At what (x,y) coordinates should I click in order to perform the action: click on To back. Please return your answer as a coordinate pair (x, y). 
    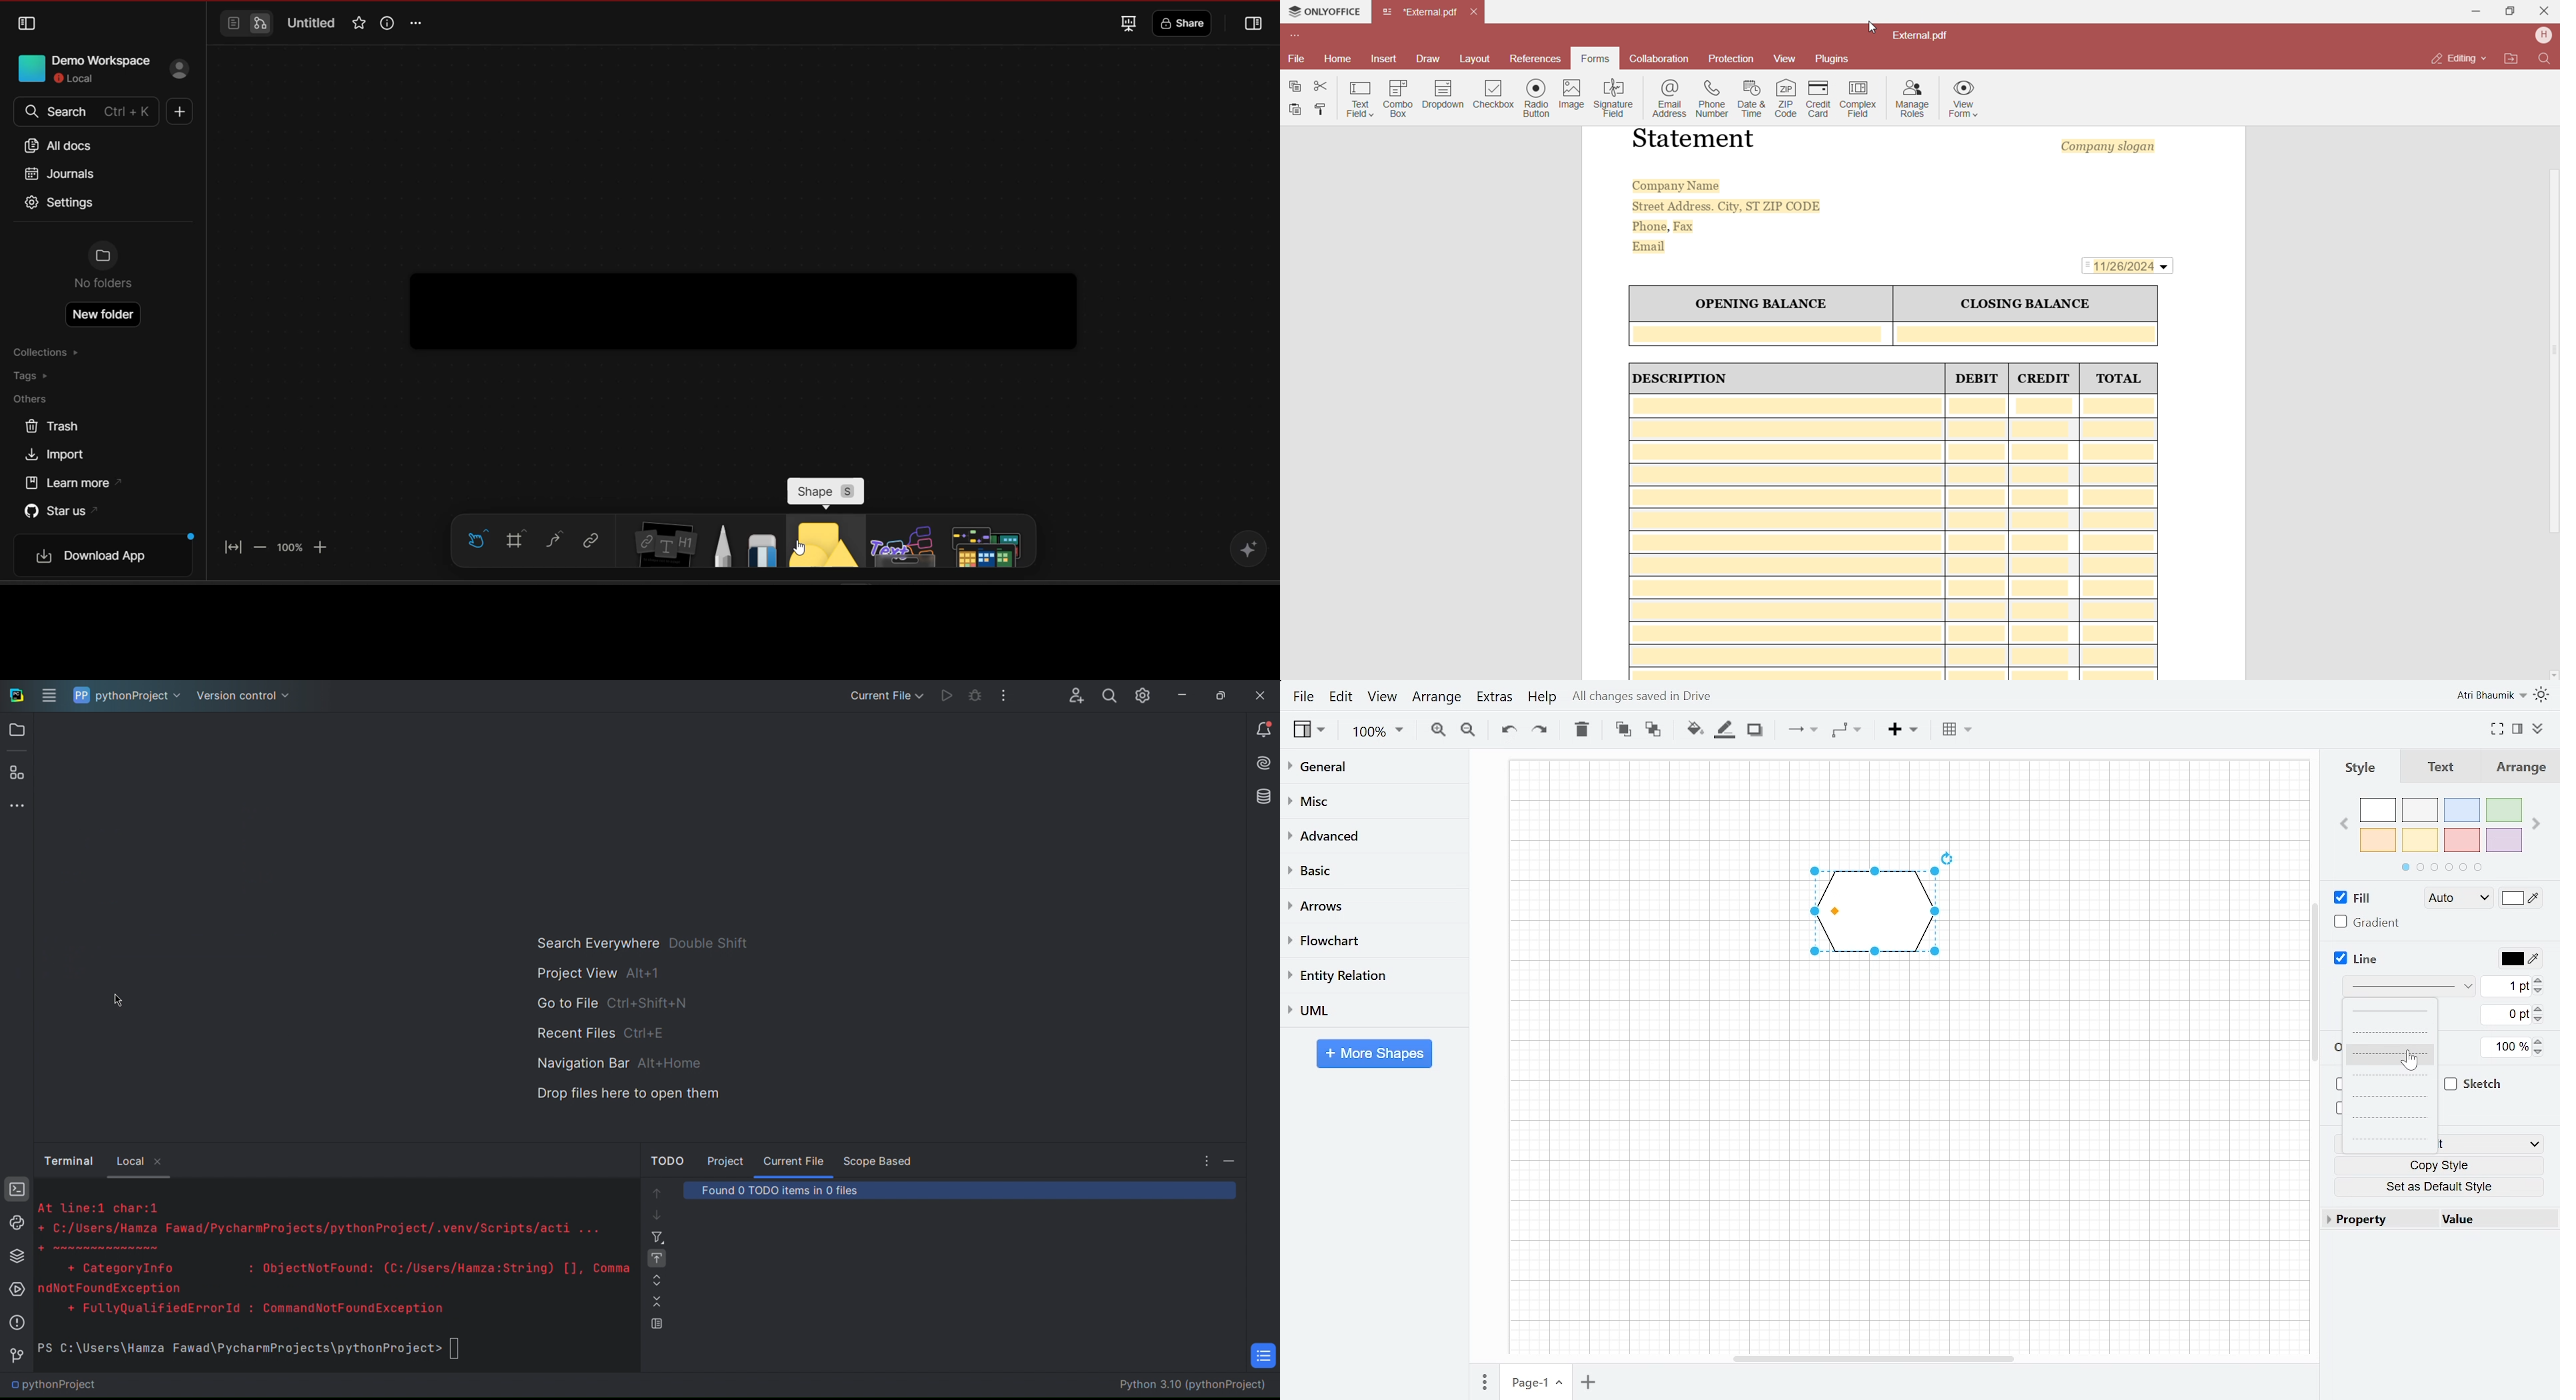
    Looking at the image, I should click on (1654, 731).